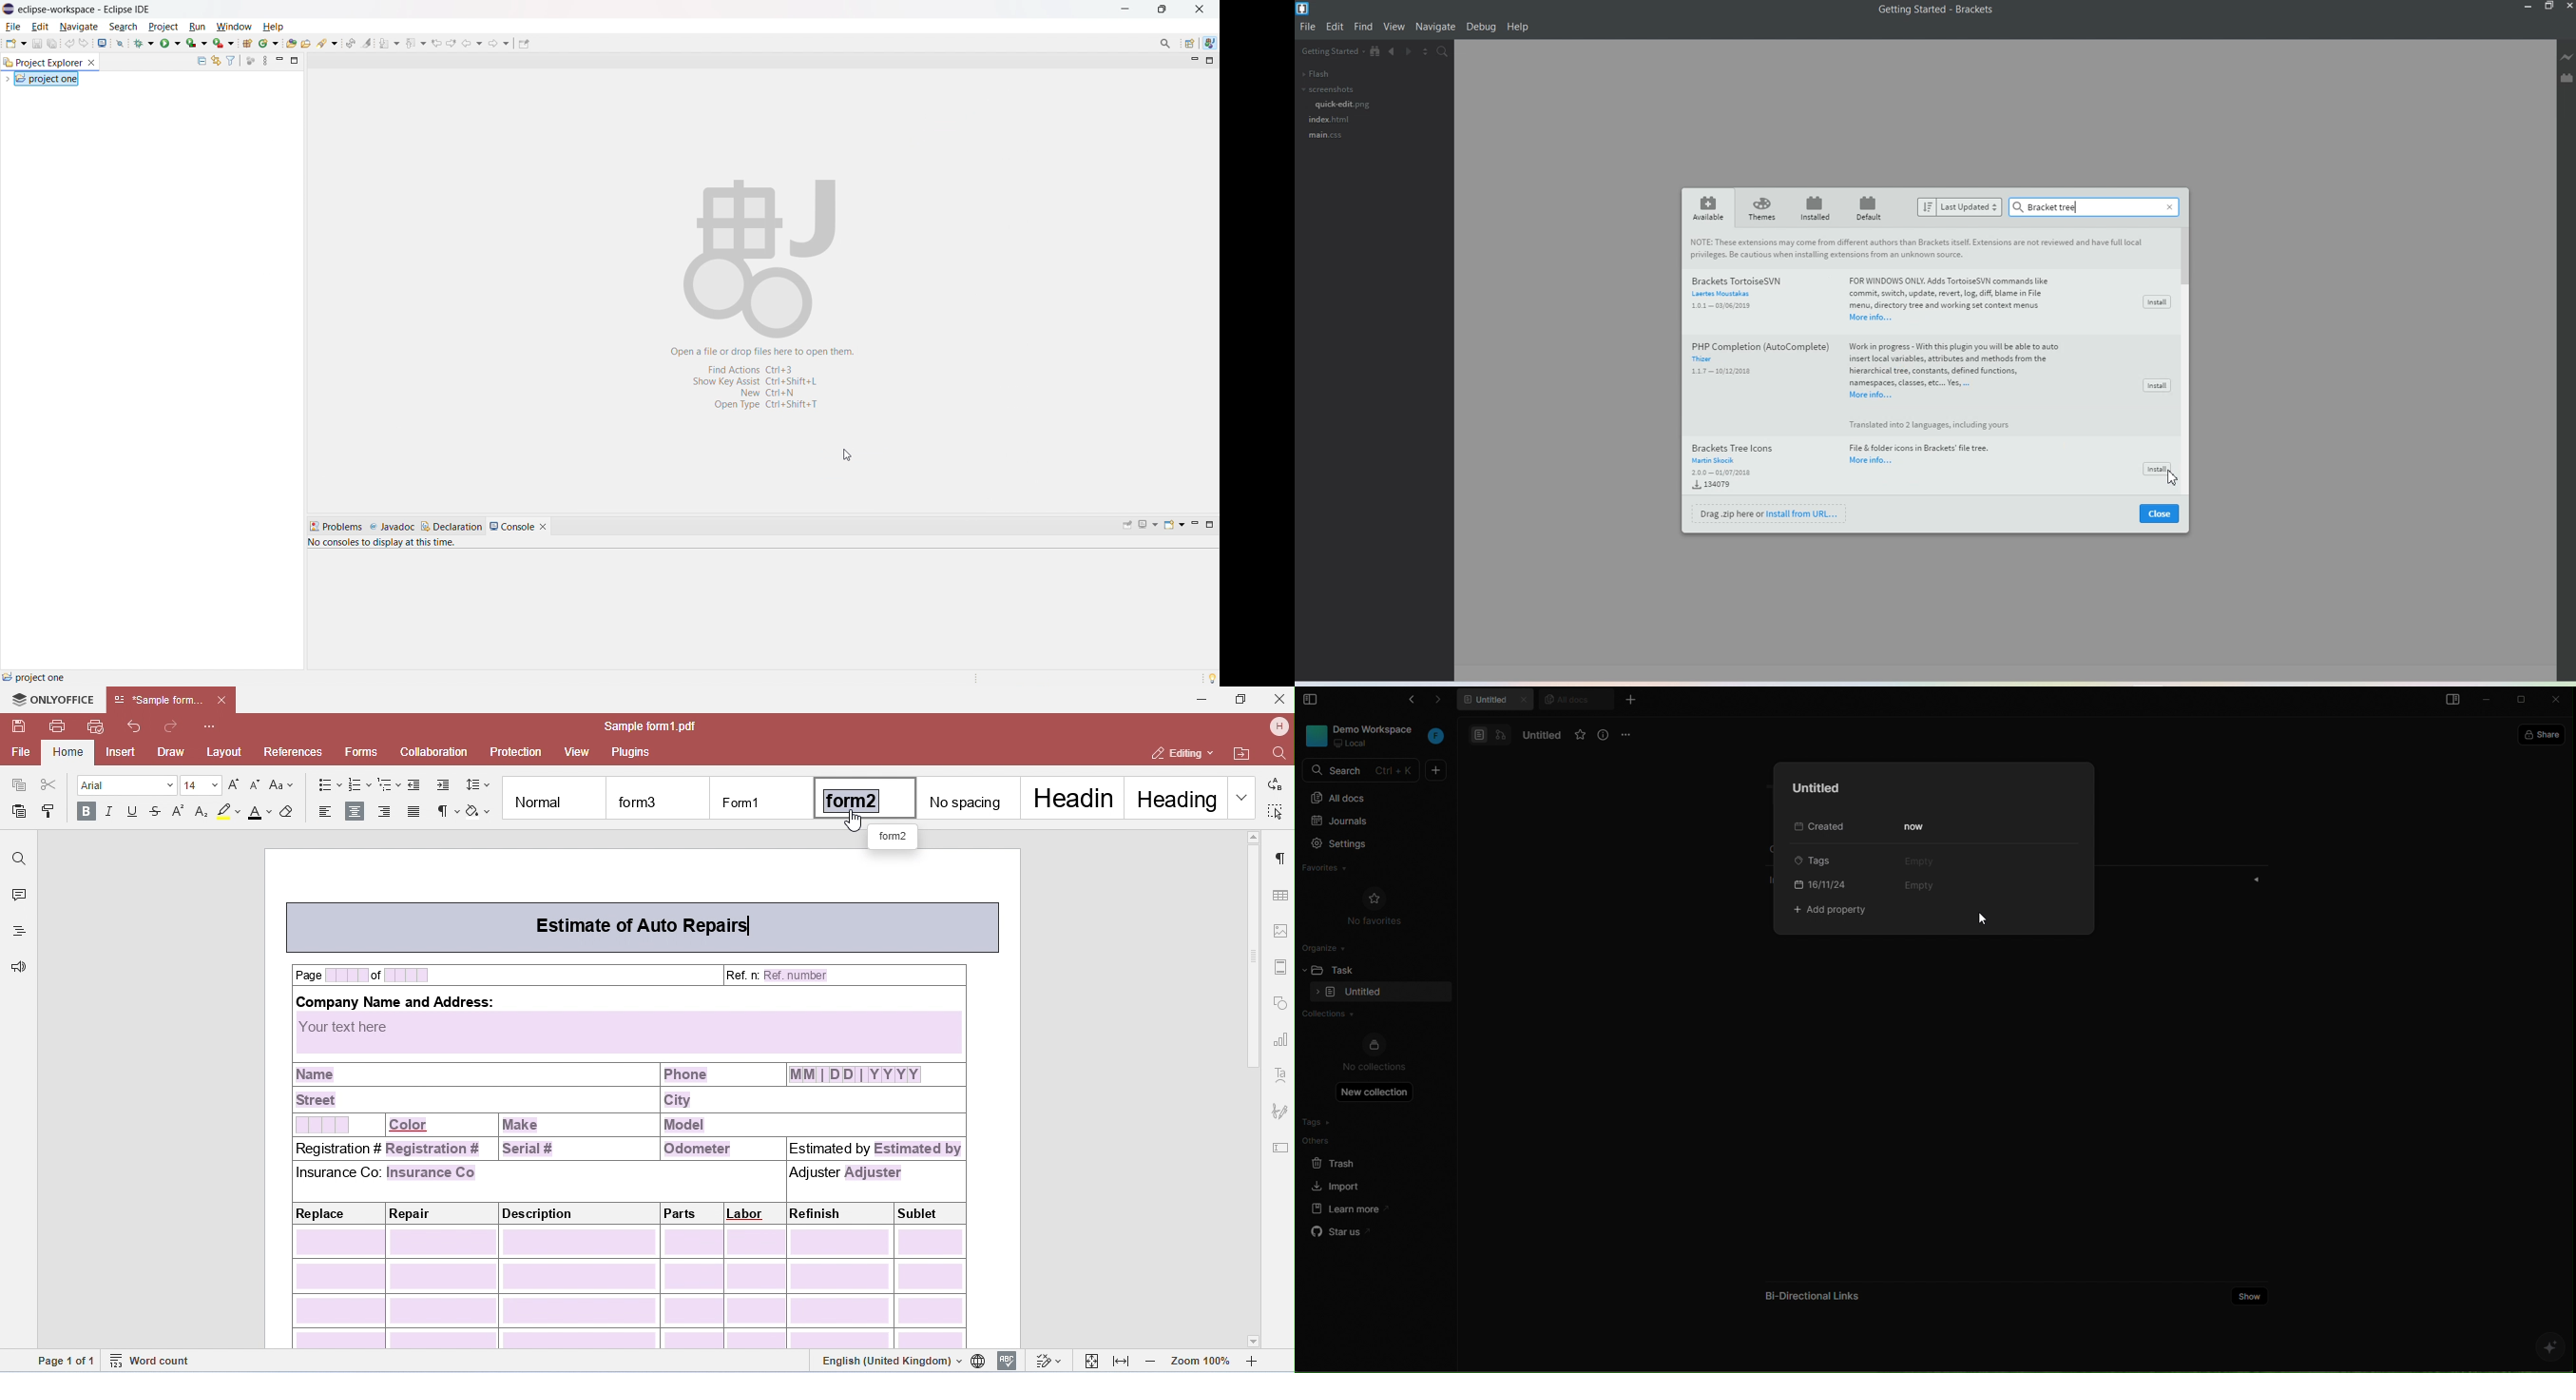 Image resolution: width=2576 pixels, height=1400 pixels. Describe the element at coordinates (1628, 734) in the screenshot. I see `options` at that location.